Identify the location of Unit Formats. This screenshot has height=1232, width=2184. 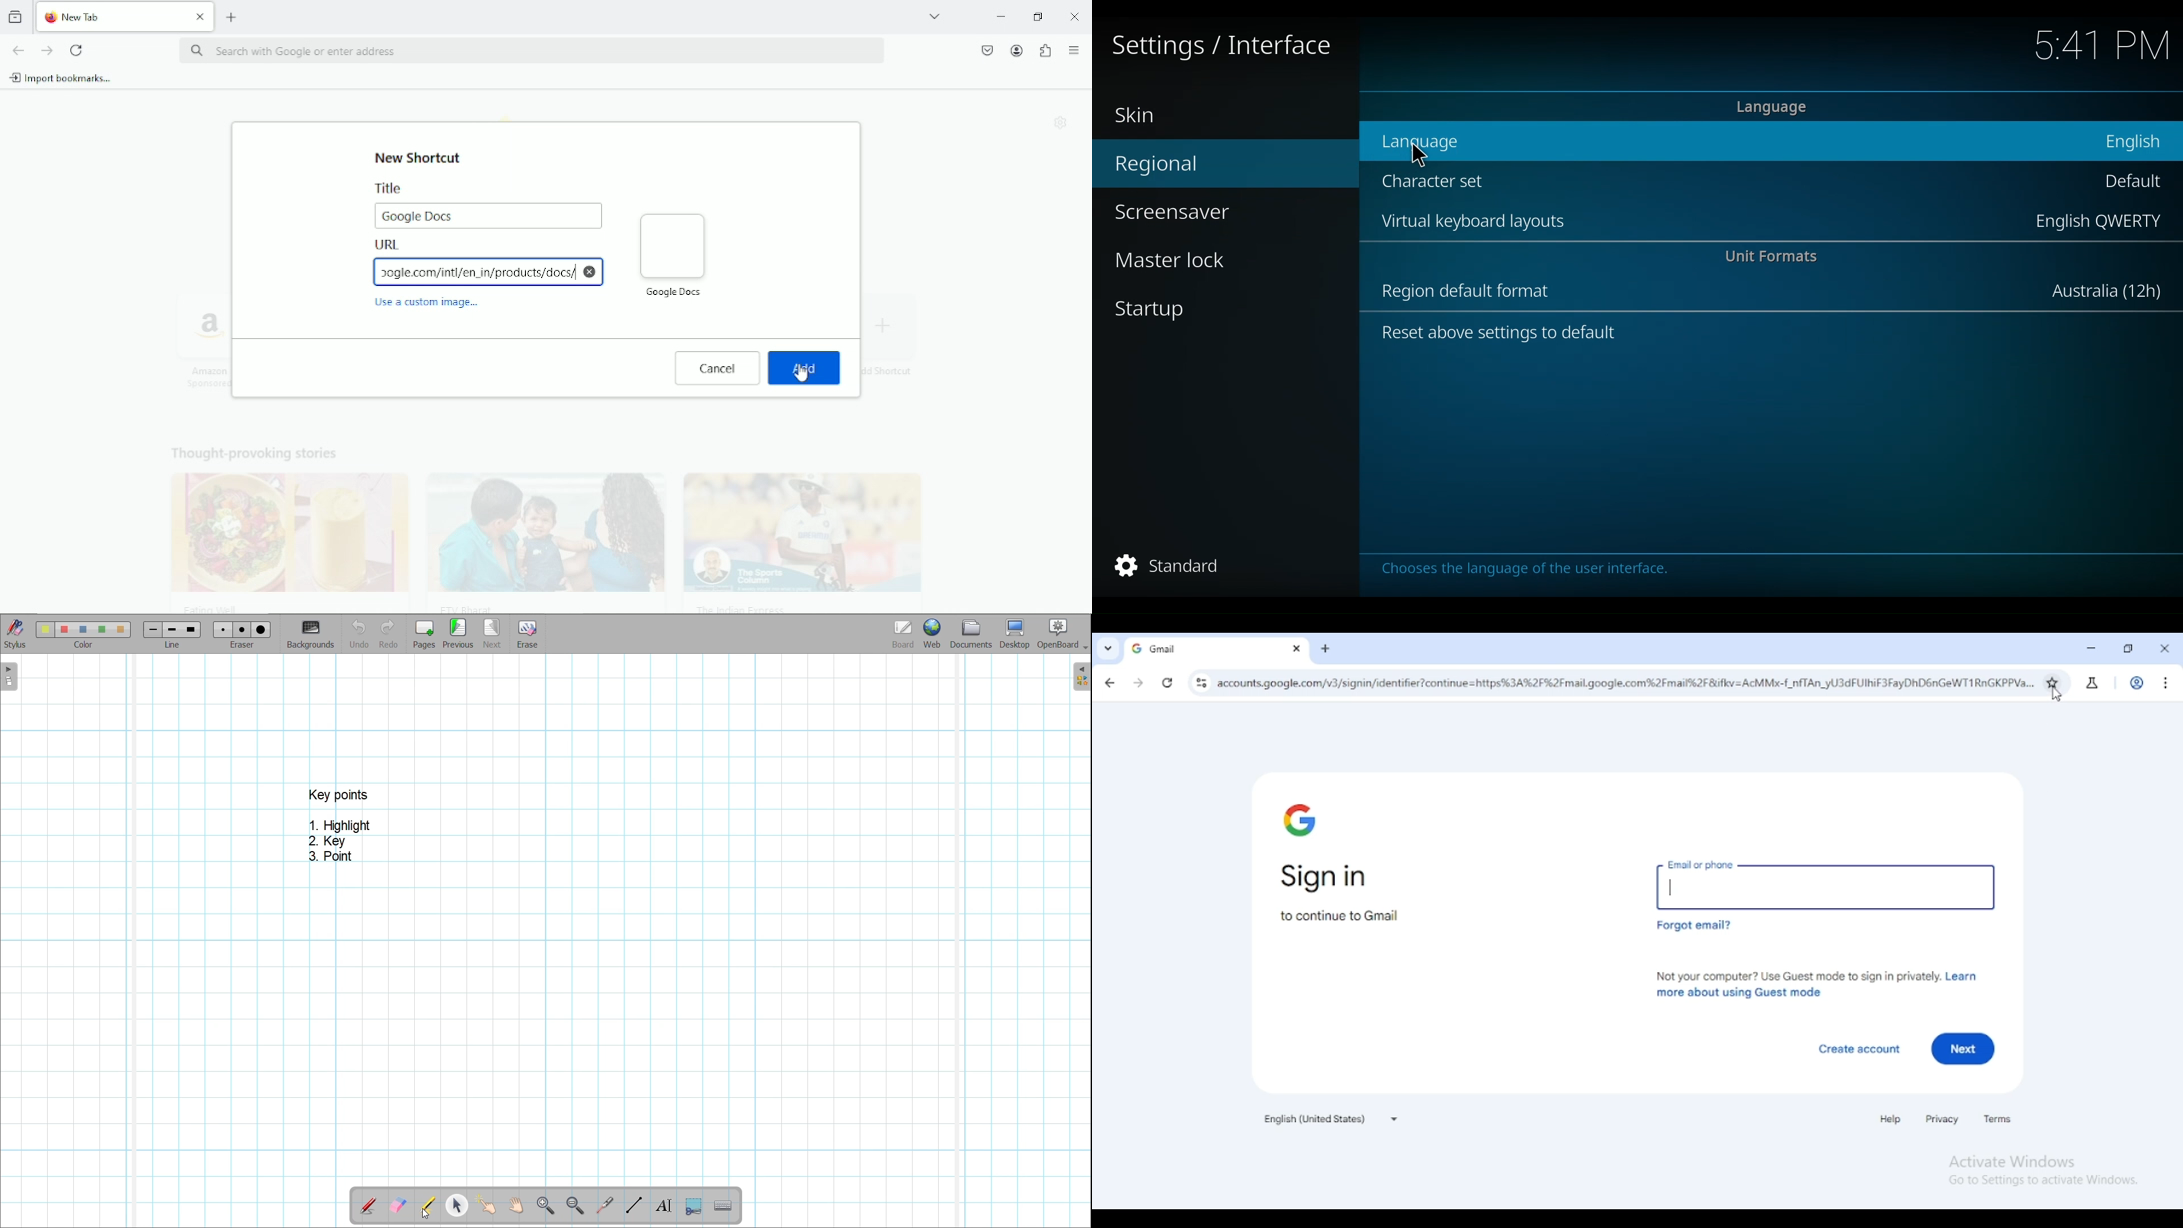
(1784, 258).